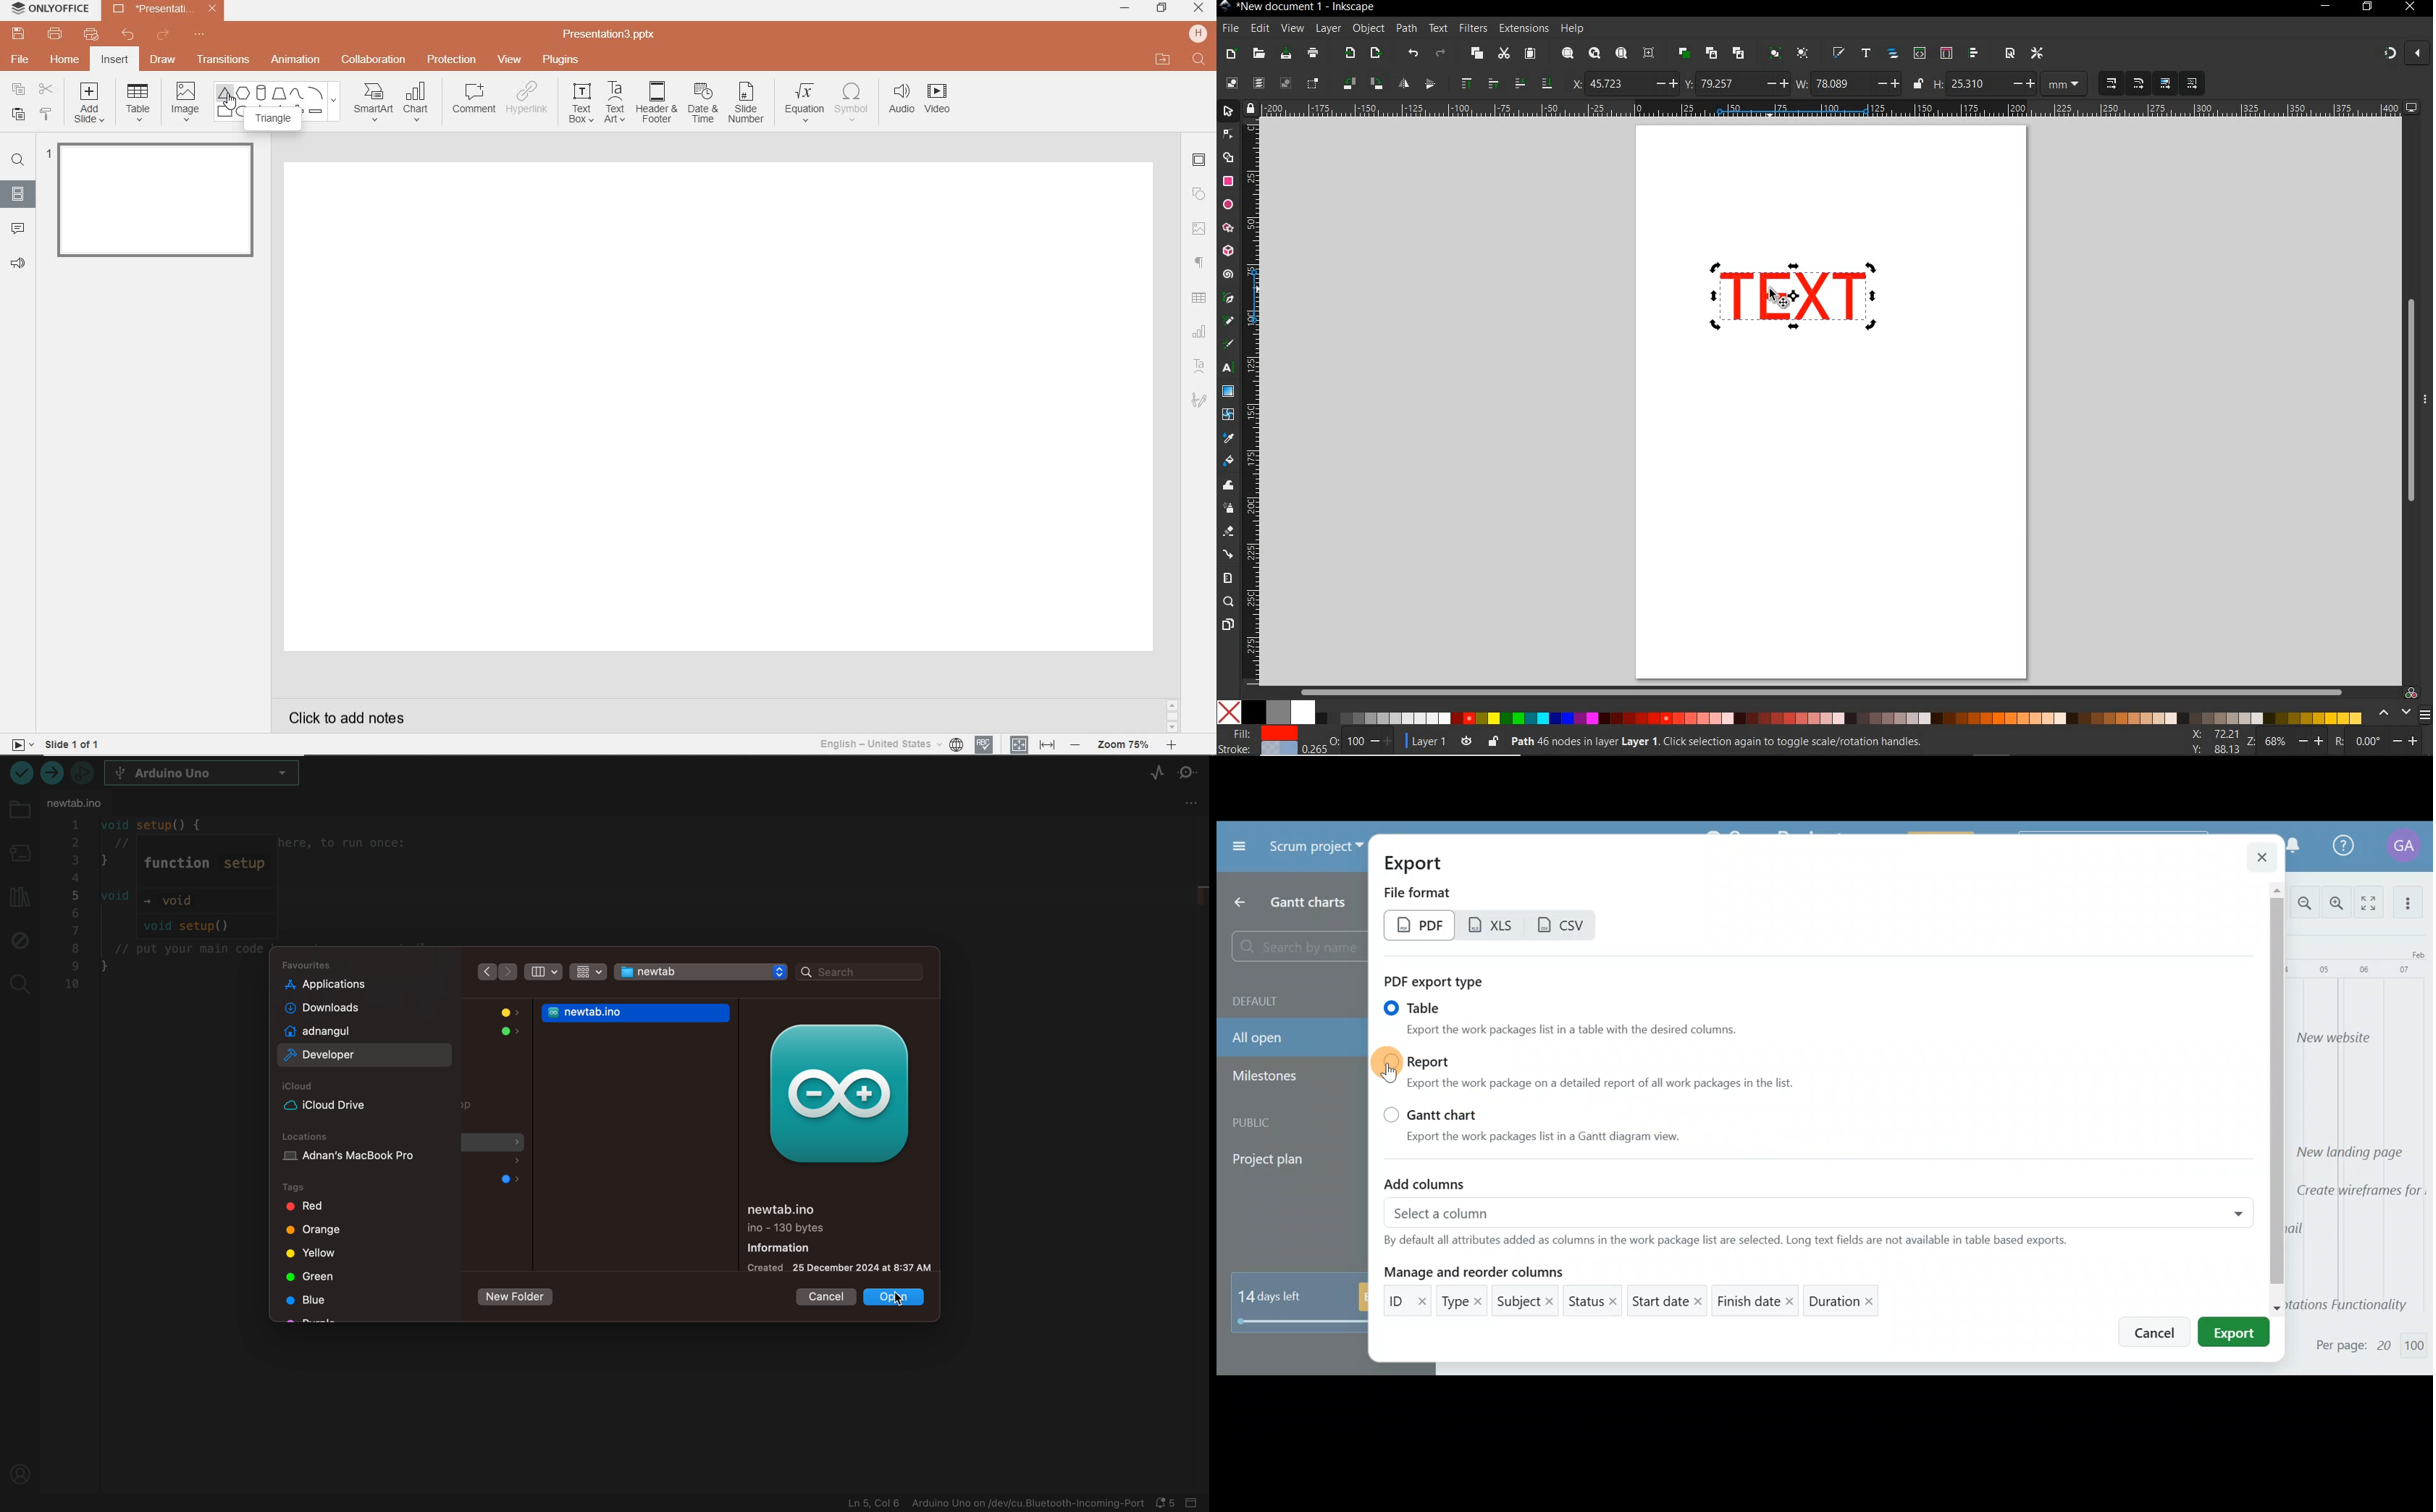 The height and width of the screenshot is (1512, 2436). I want to click on SHAPE SETTINGS, so click(1197, 193).